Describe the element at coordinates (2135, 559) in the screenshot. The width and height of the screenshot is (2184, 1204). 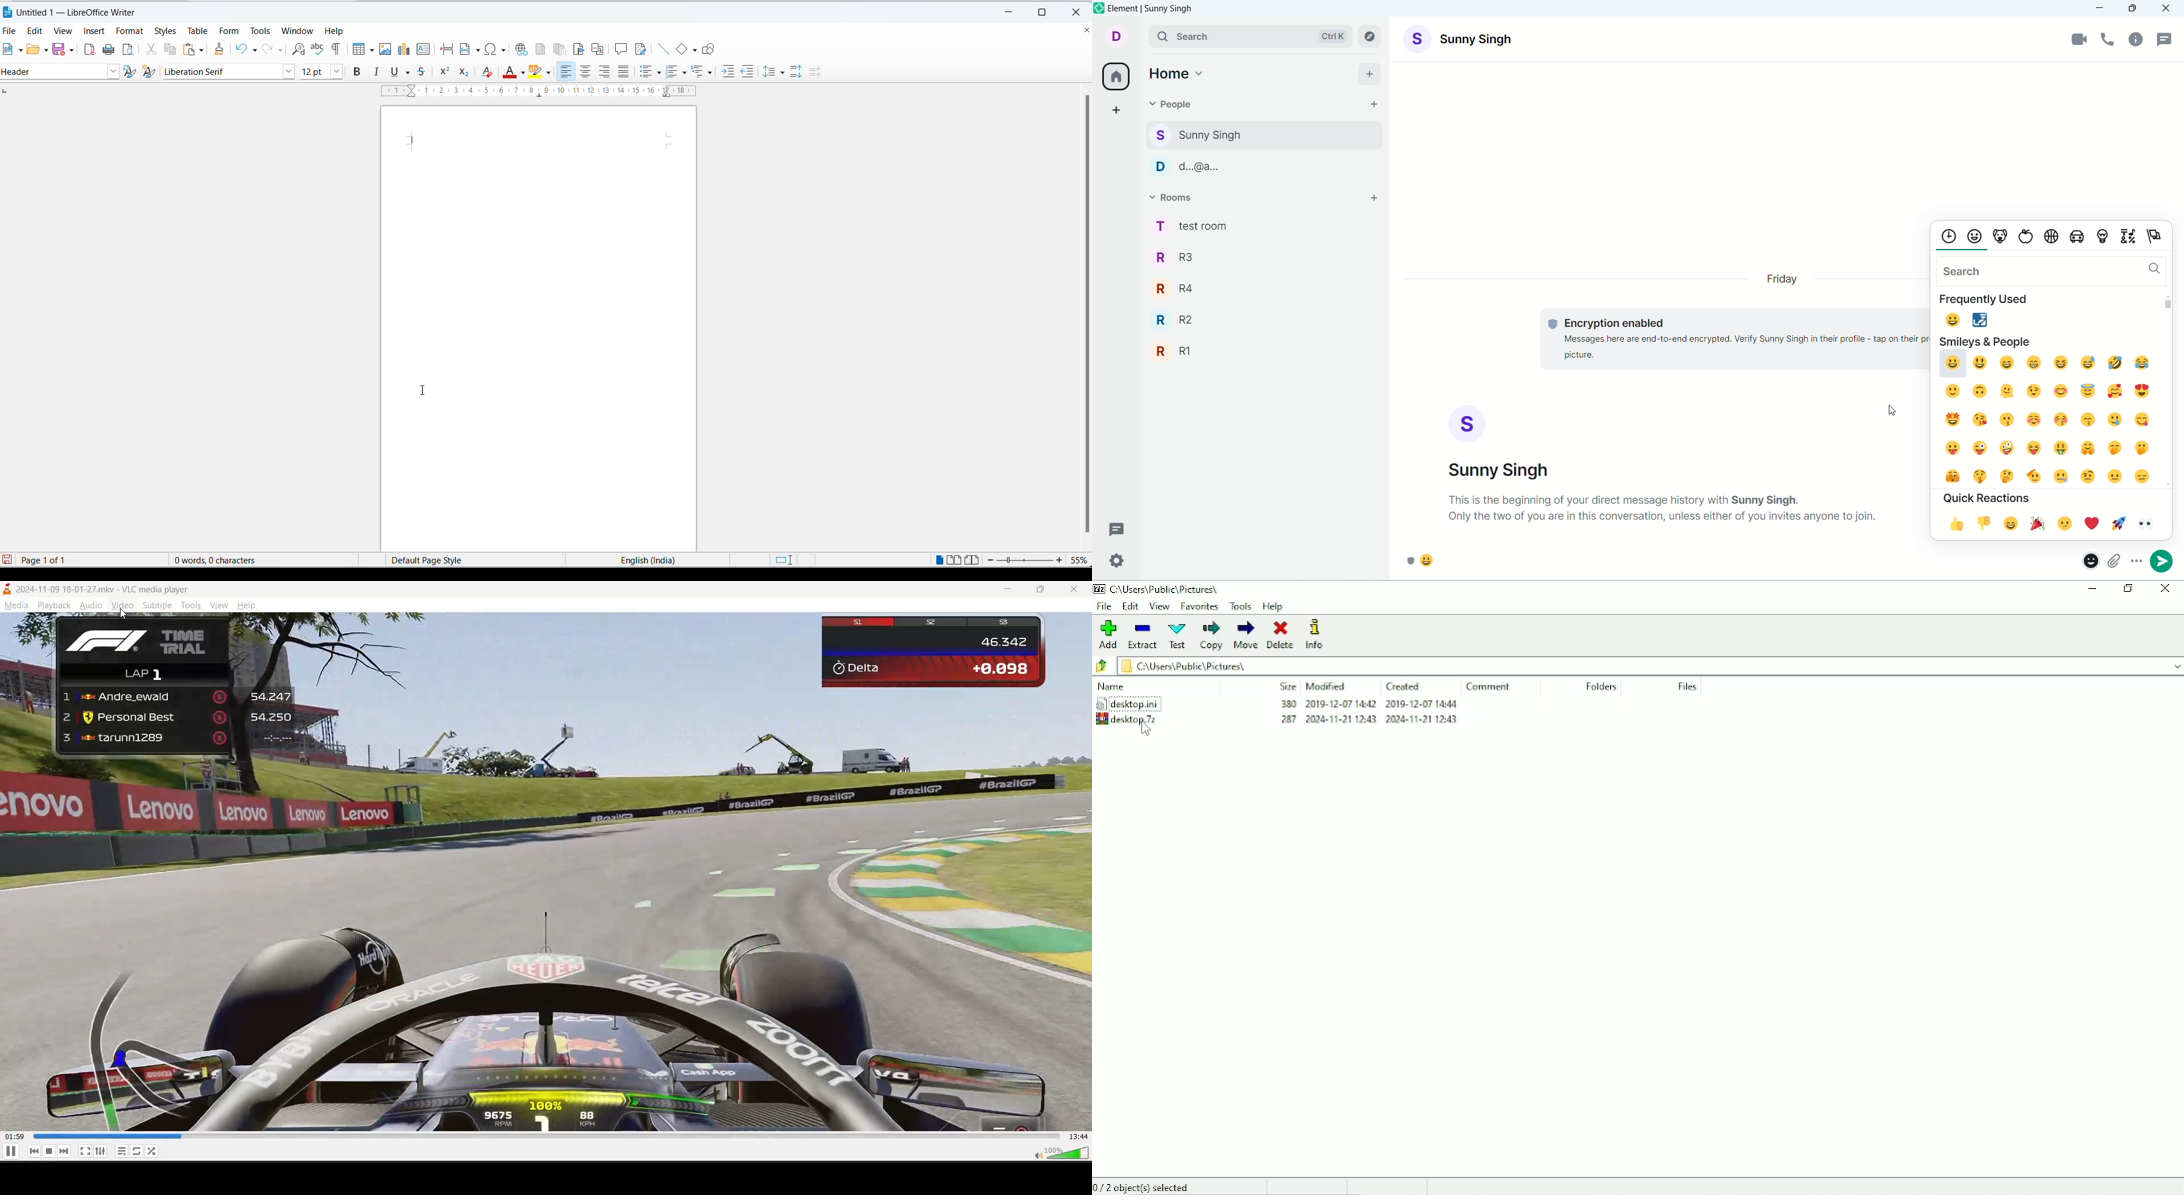
I see `options` at that location.